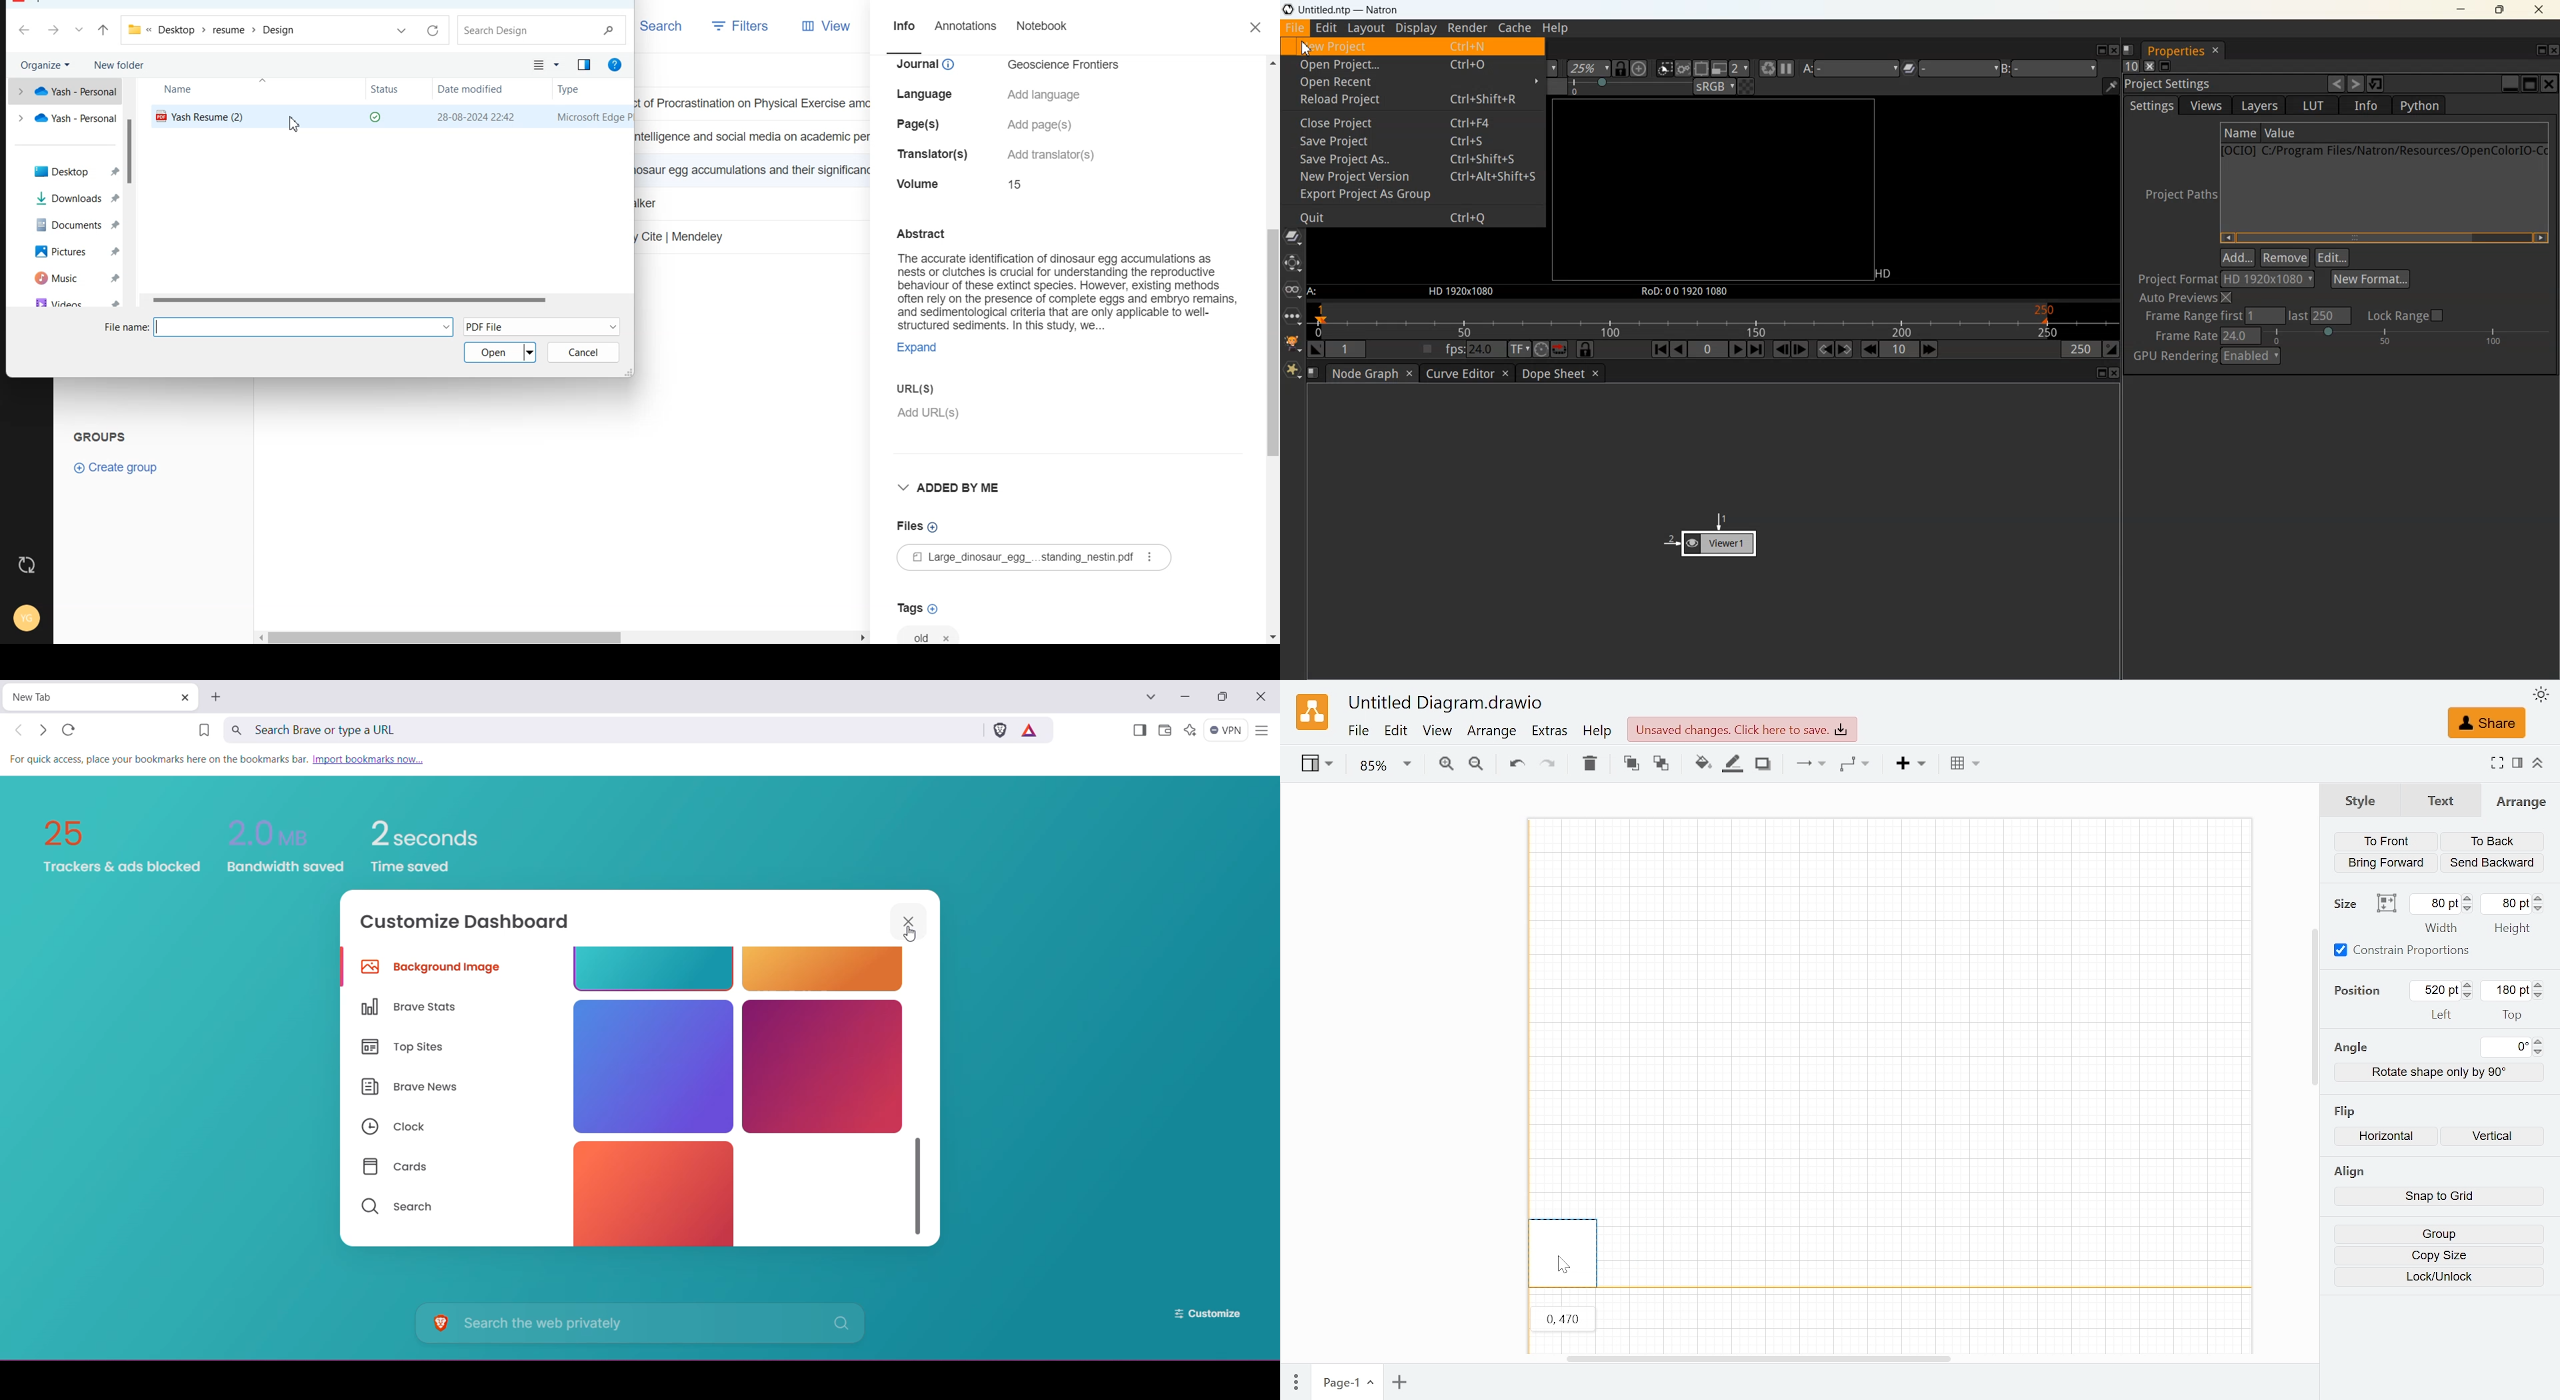 The height and width of the screenshot is (1400, 2576). I want to click on Show Sidebar, so click(1138, 731).